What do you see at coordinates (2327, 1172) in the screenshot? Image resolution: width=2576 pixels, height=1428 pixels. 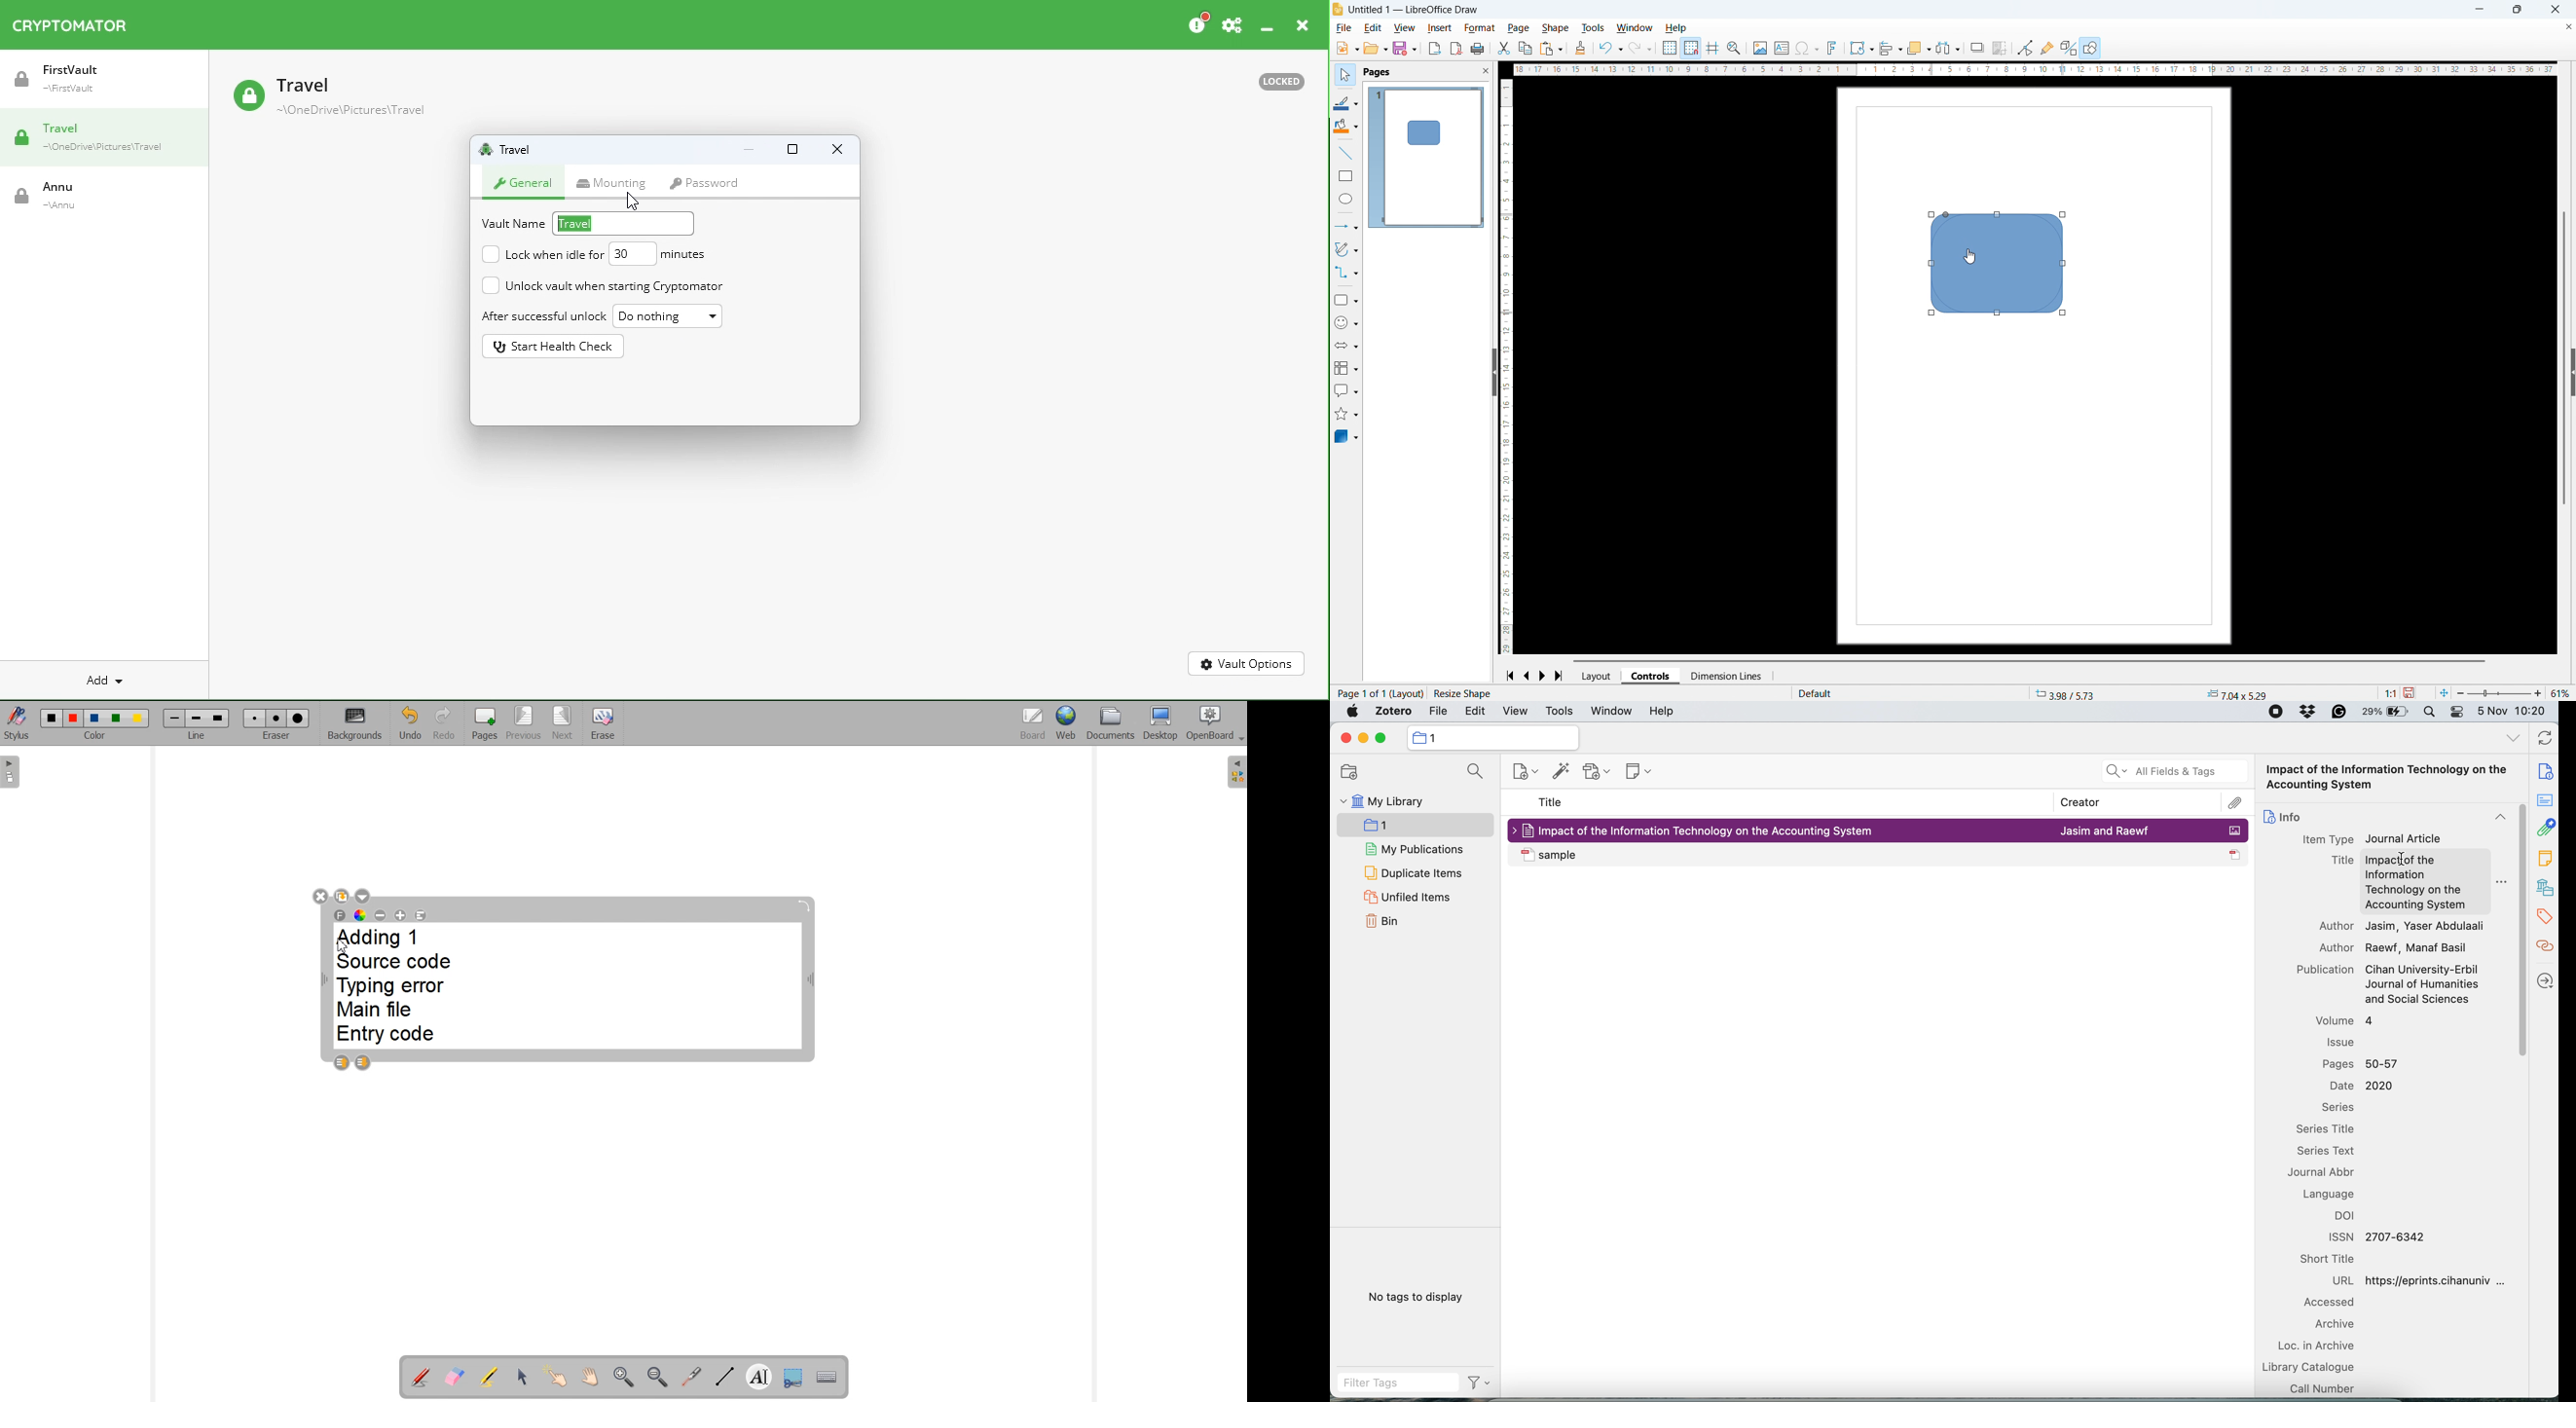 I see `journal abbr` at bounding box center [2327, 1172].